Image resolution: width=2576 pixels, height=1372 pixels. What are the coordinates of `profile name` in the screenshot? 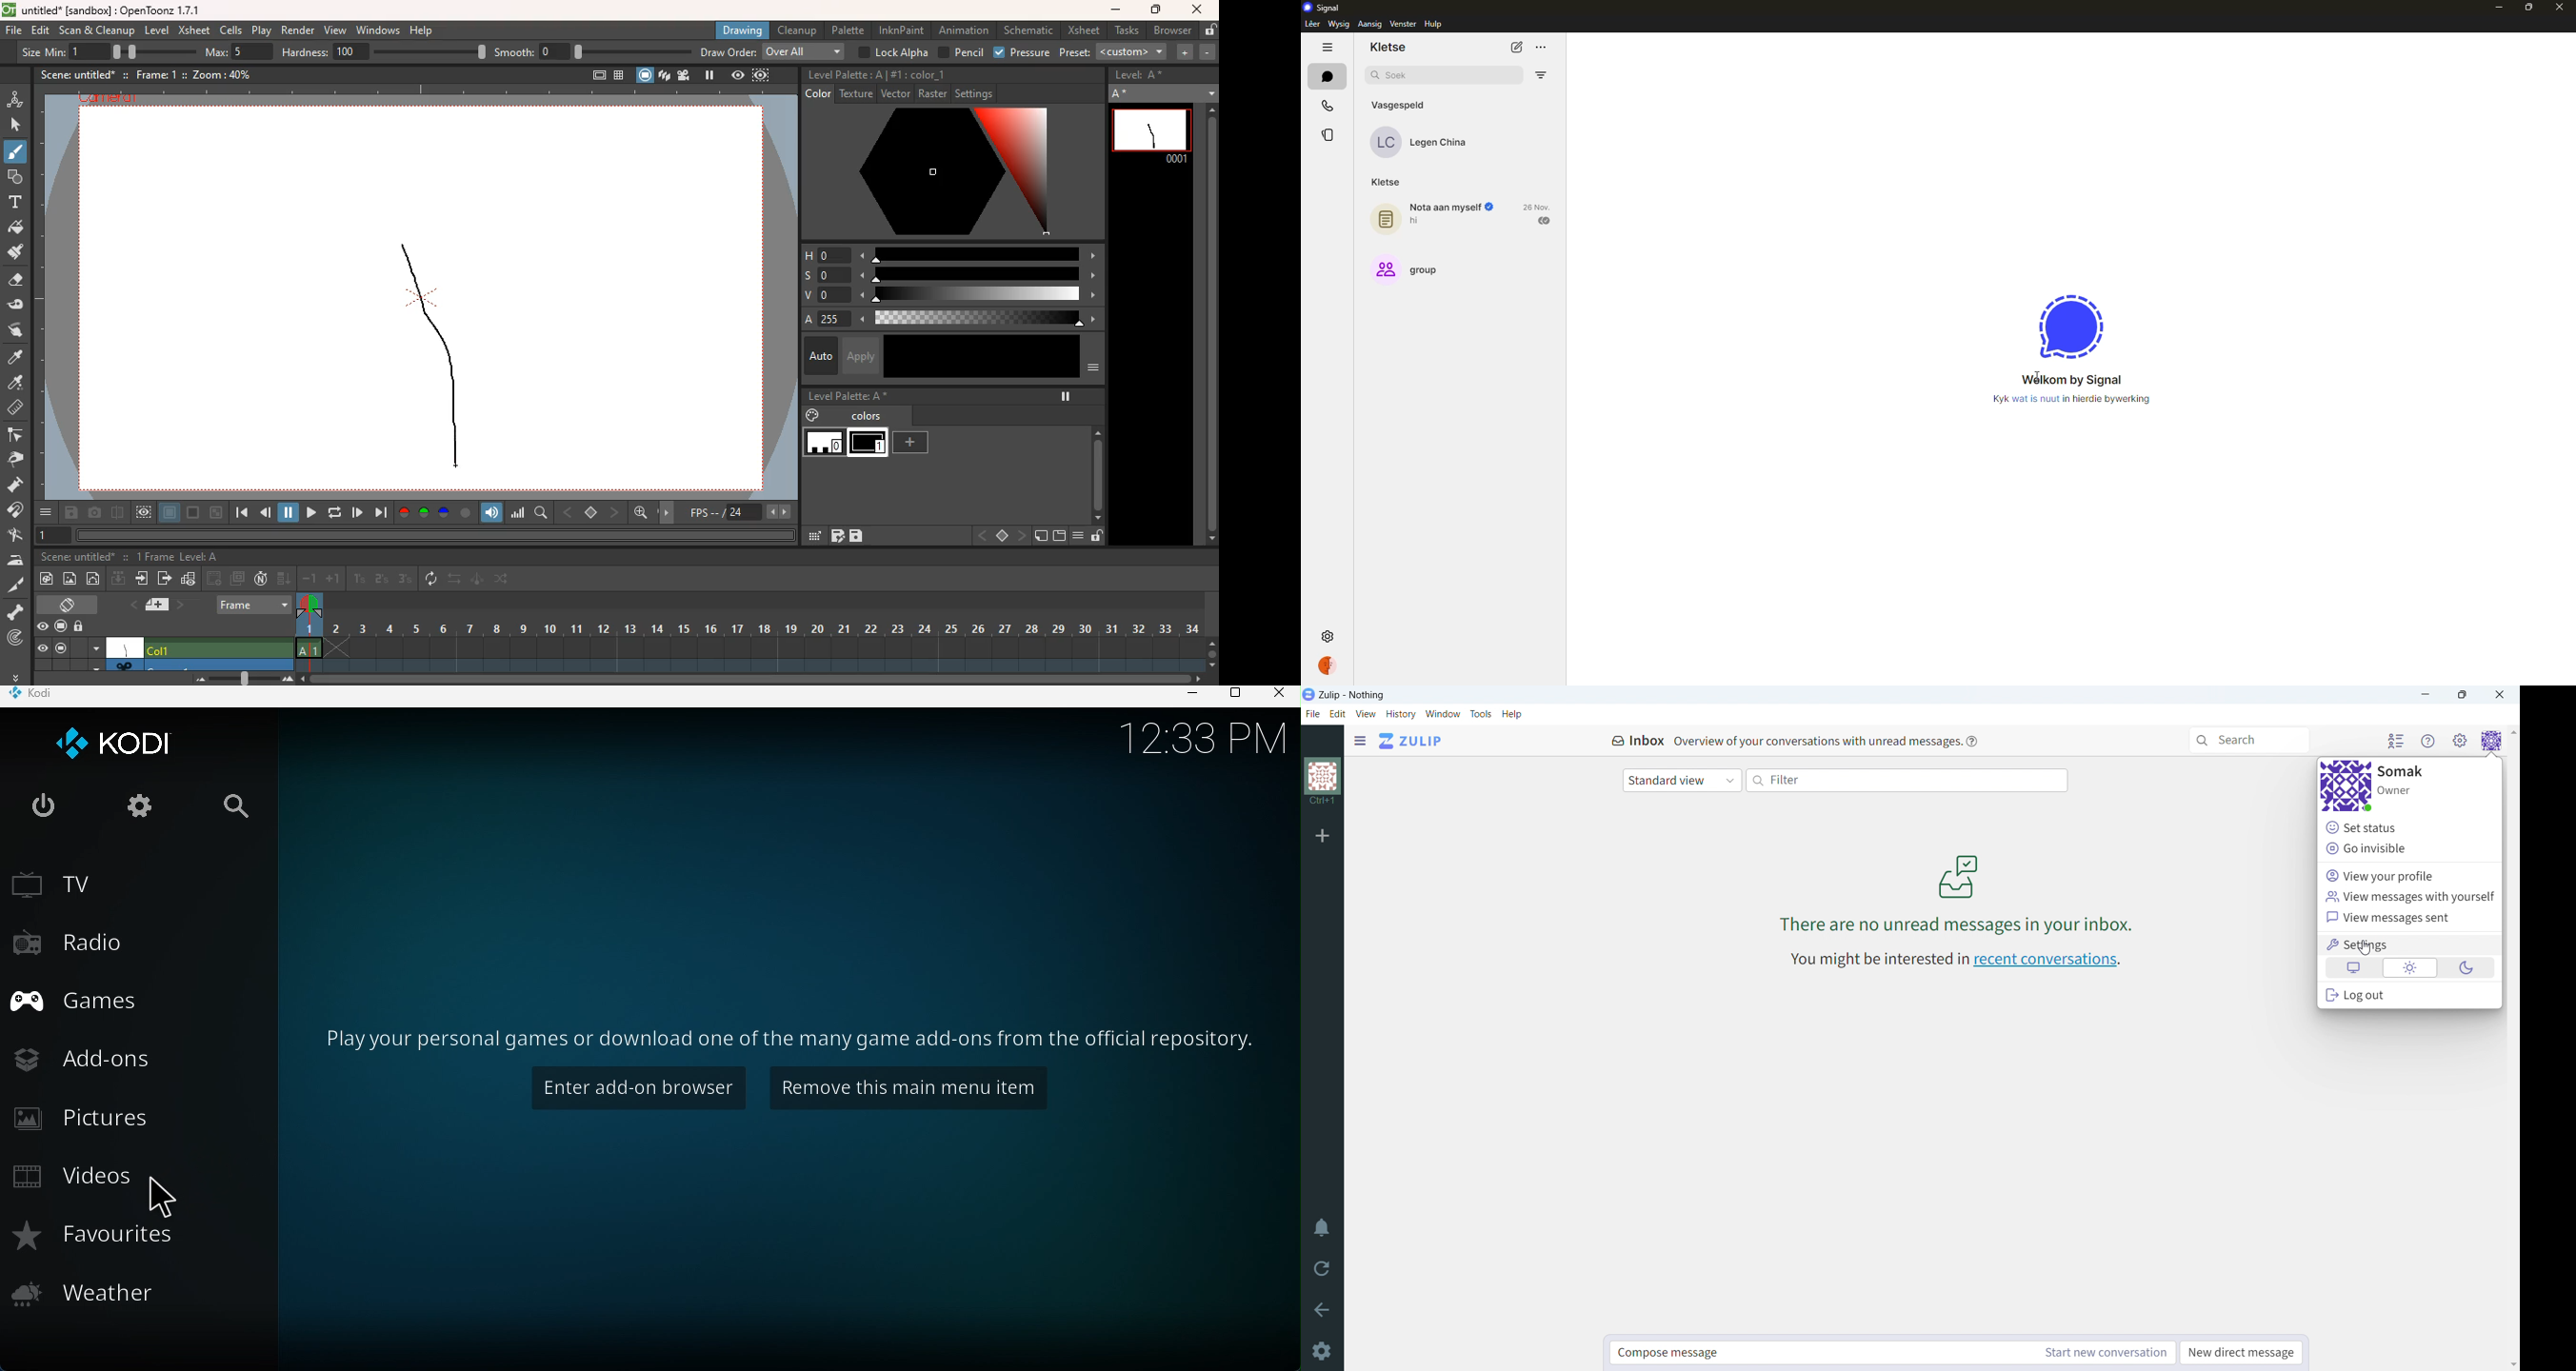 It's located at (2402, 771).